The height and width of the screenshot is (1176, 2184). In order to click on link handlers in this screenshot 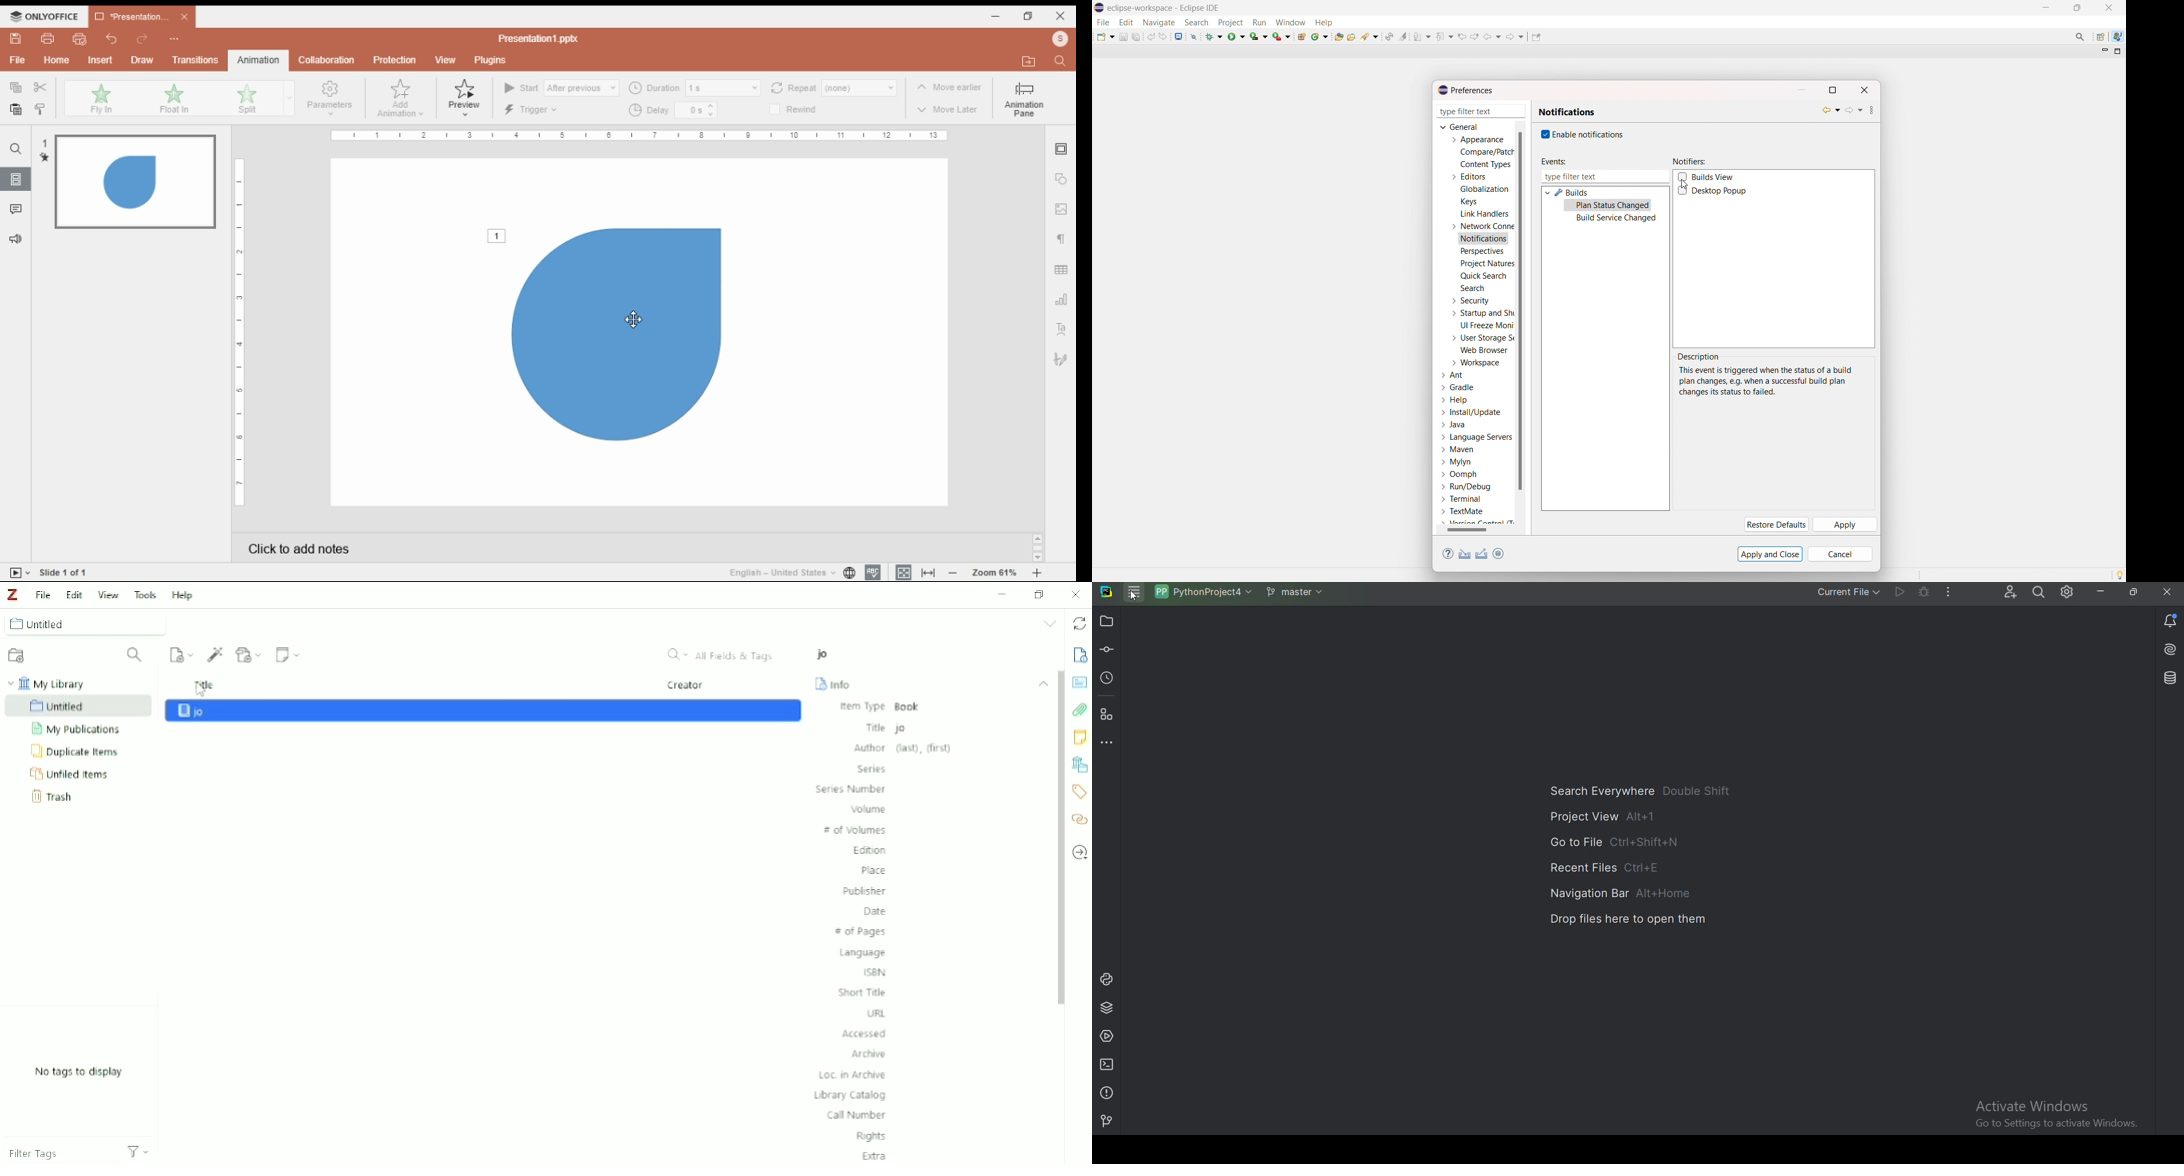, I will do `click(1485, 214)`.